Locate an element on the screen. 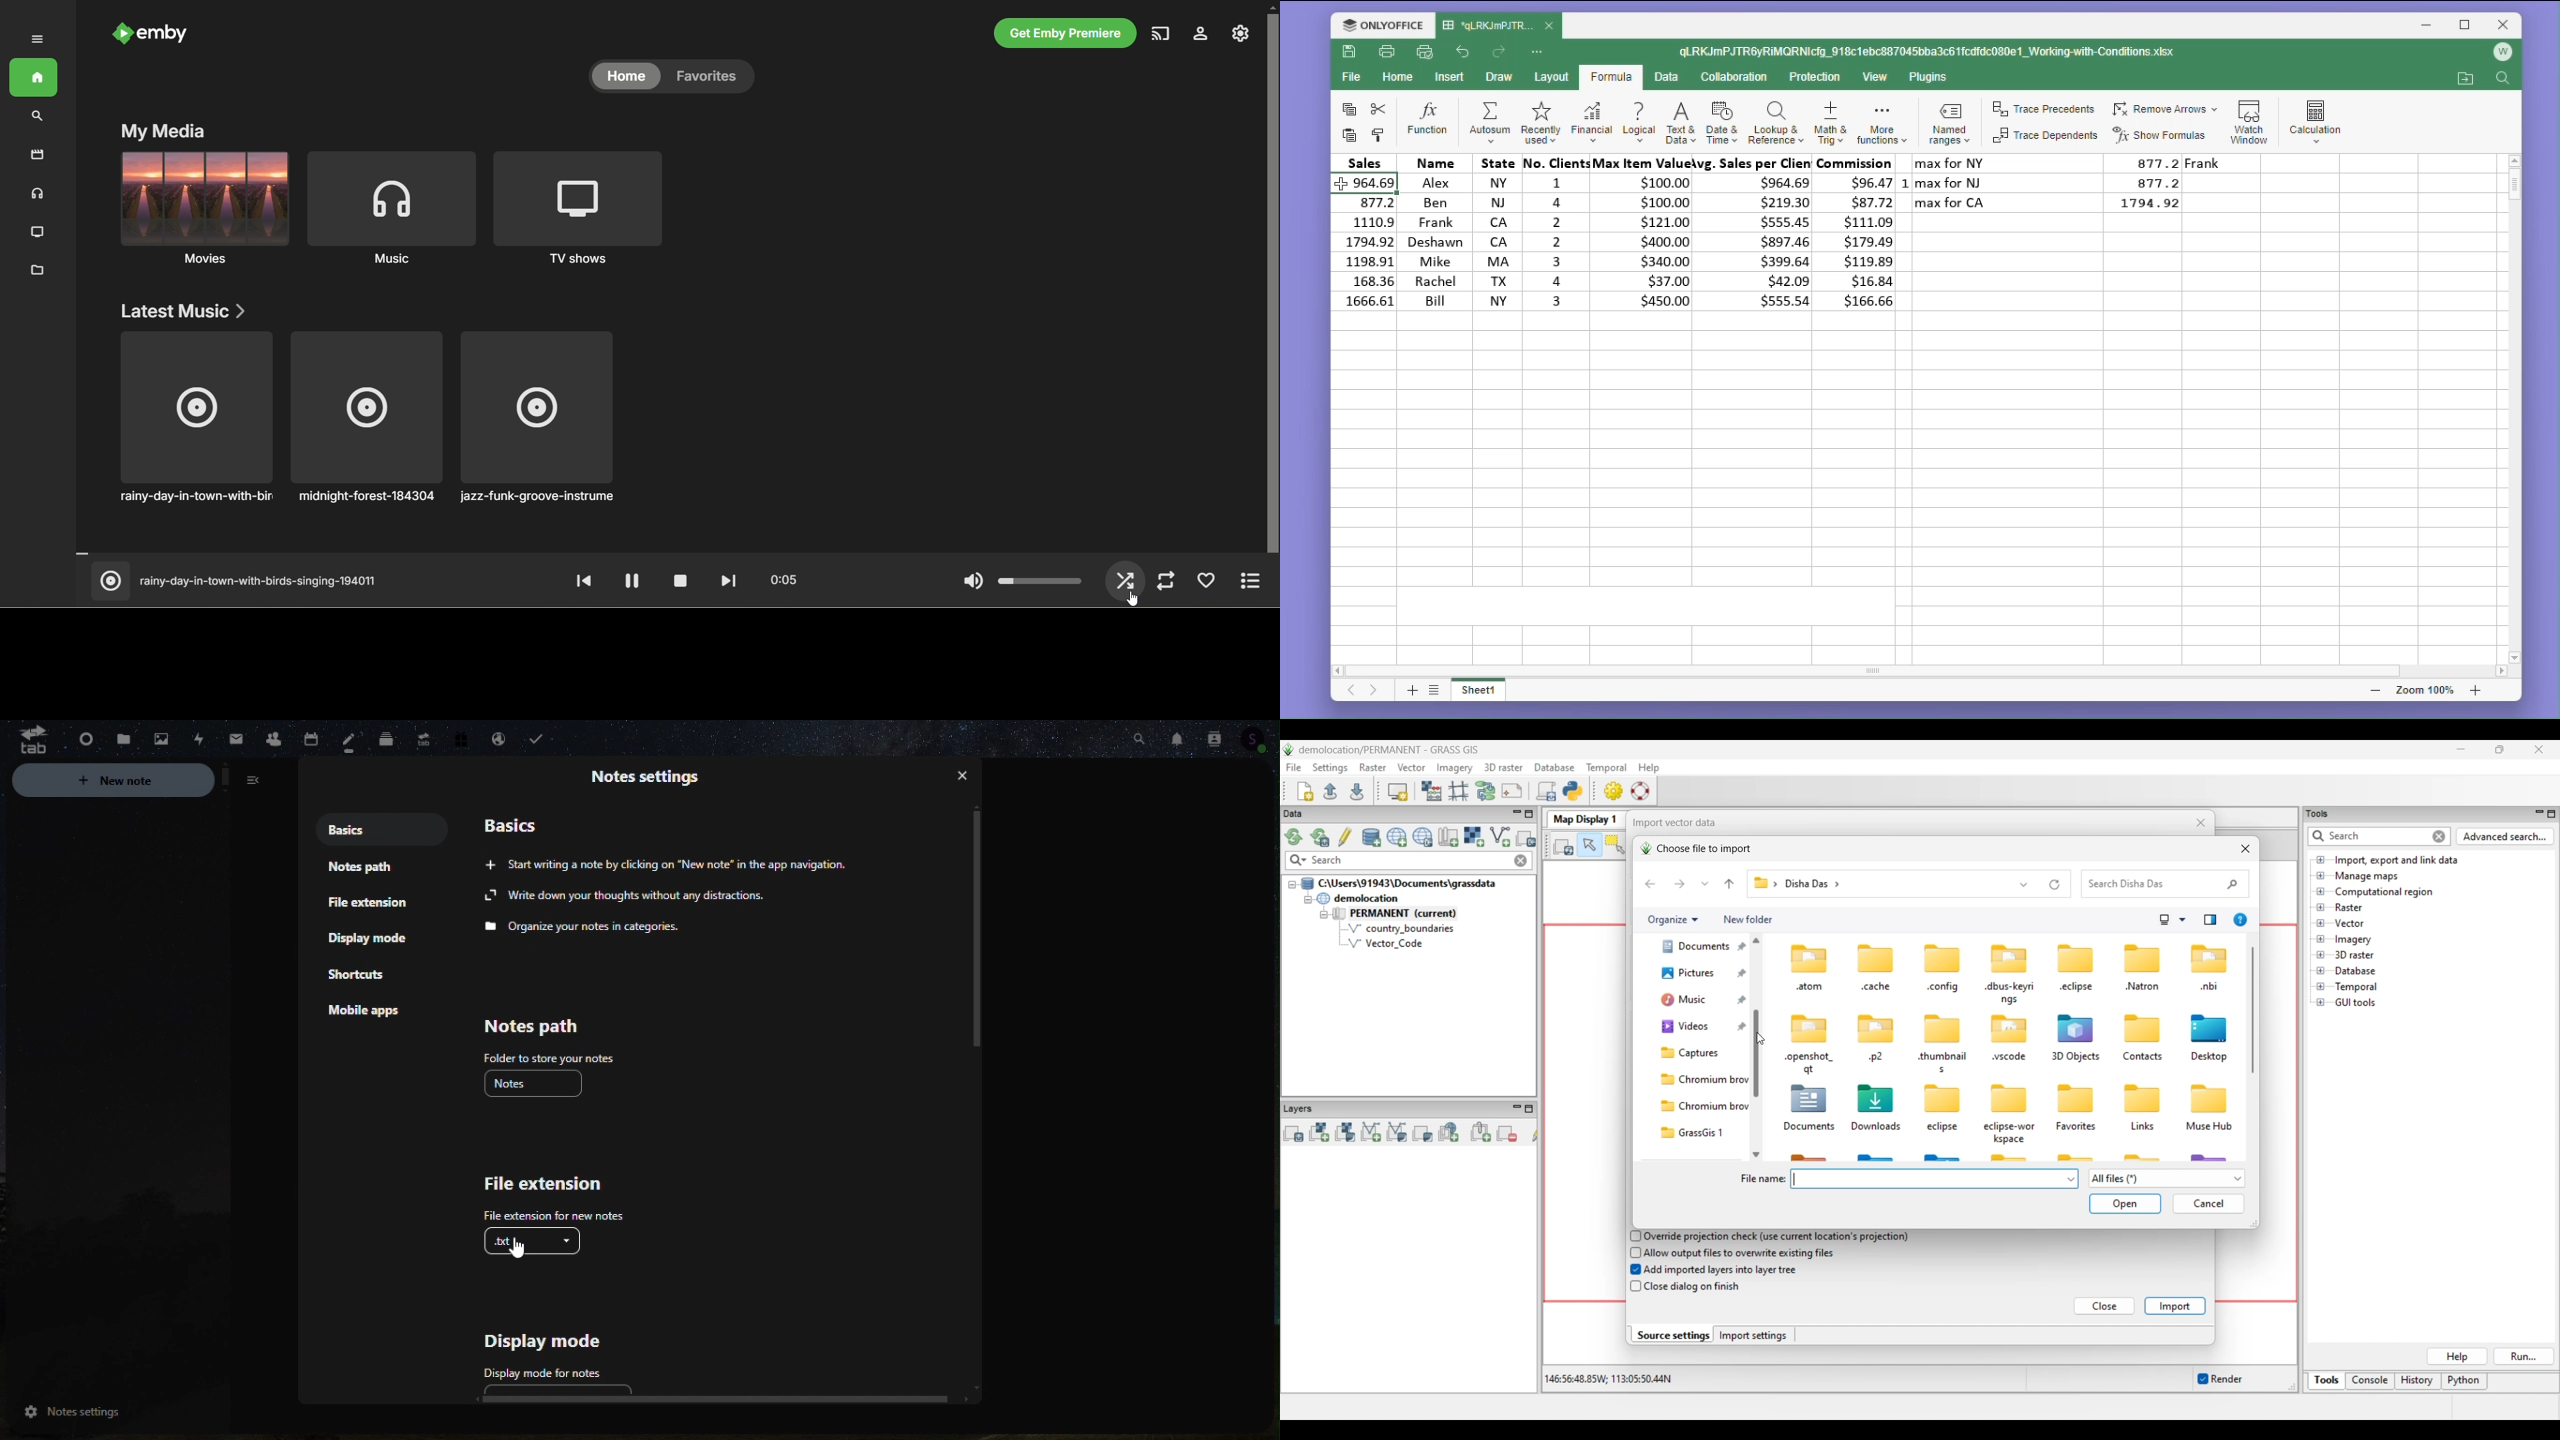 This screenshot has width=2576, height=1456. formula is located at coordinates (1610, 78).